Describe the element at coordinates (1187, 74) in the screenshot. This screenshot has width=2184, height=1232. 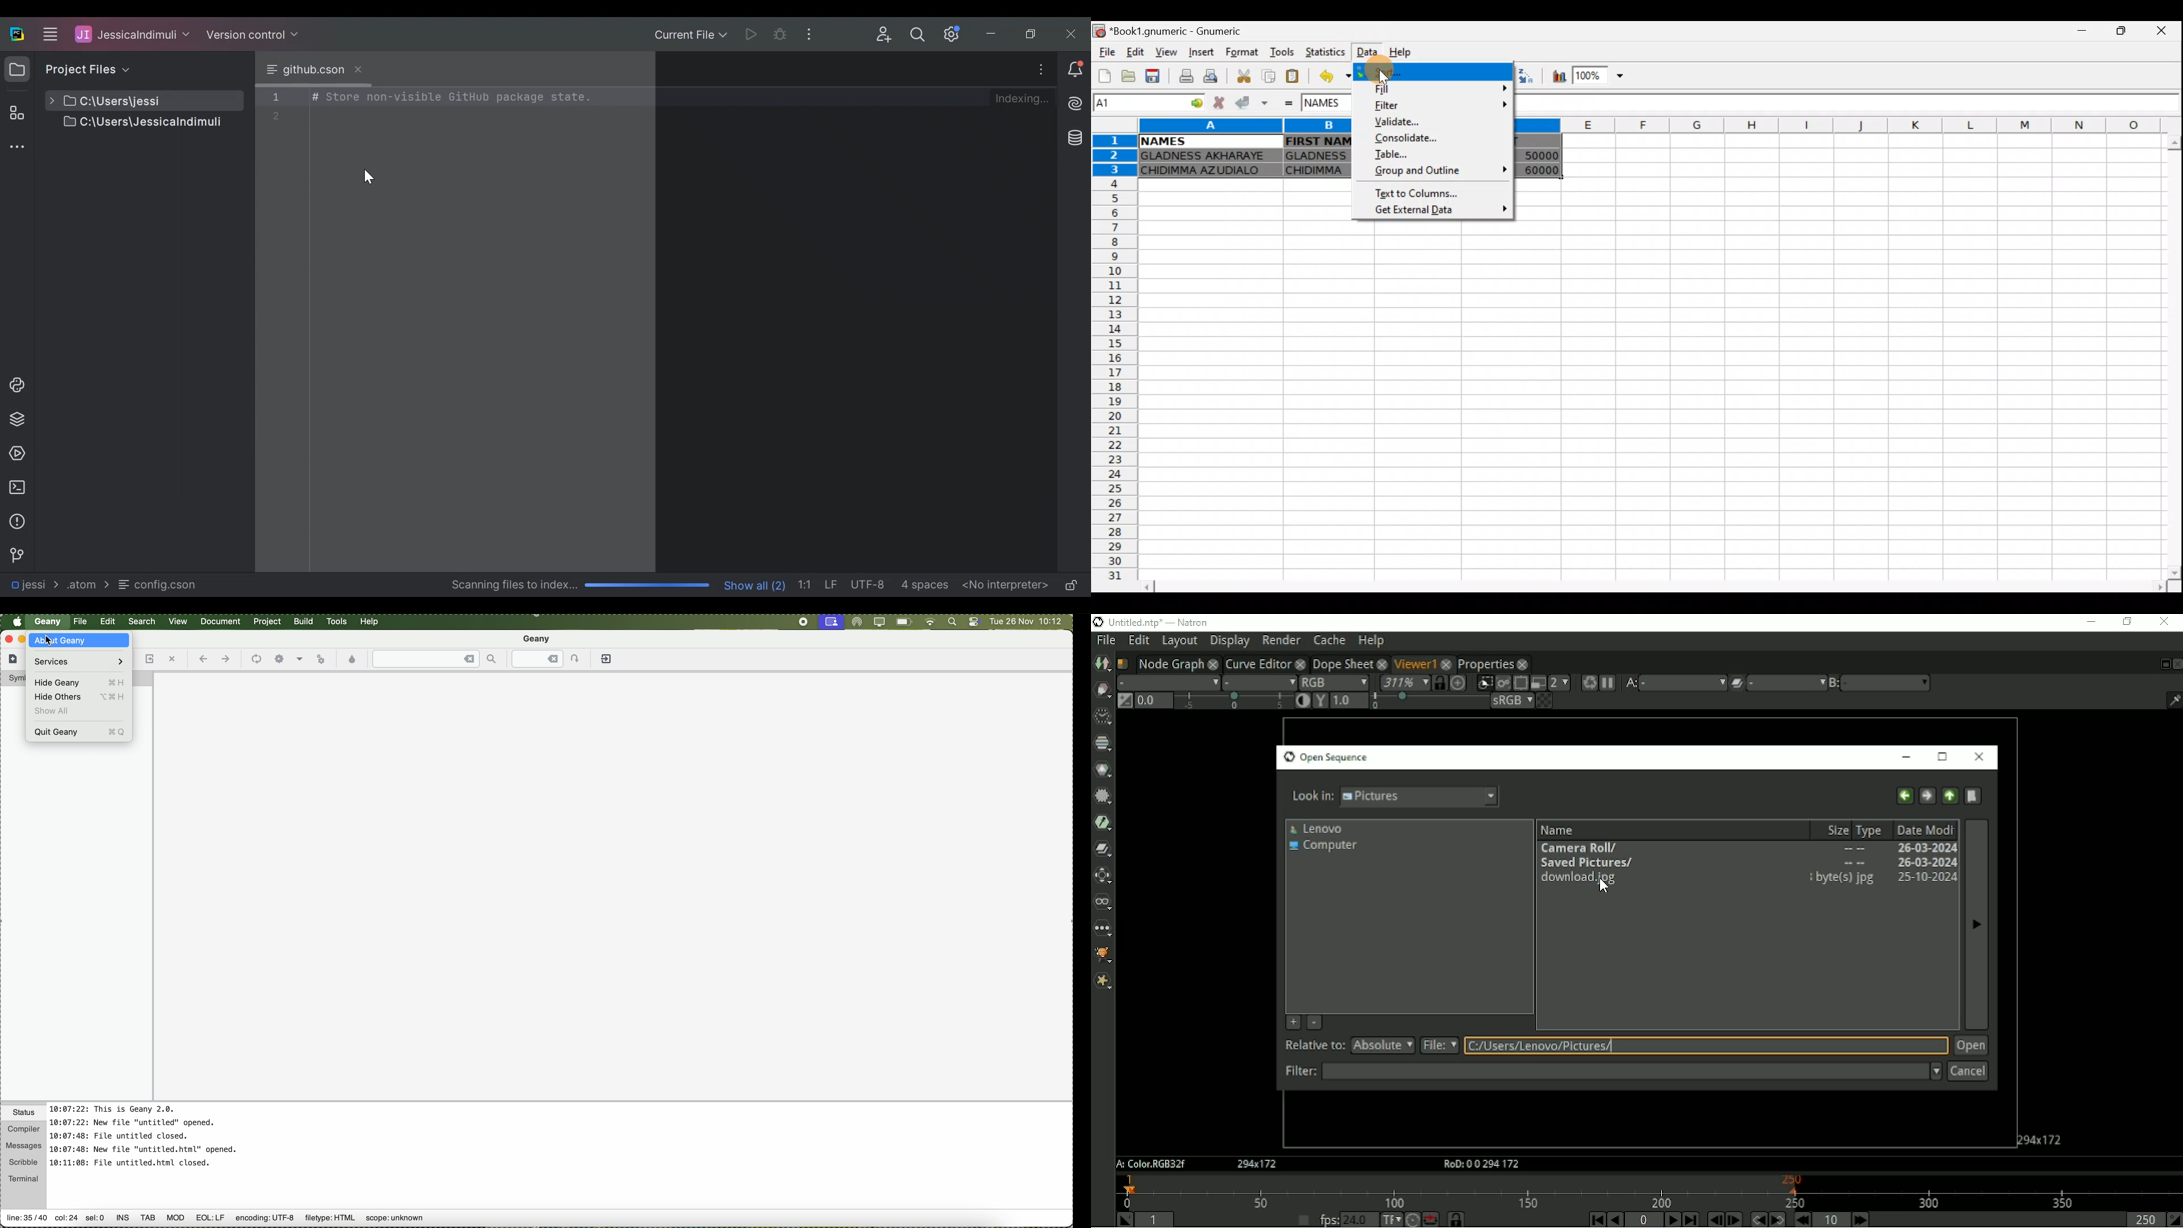
I see `Print current file` at that location.